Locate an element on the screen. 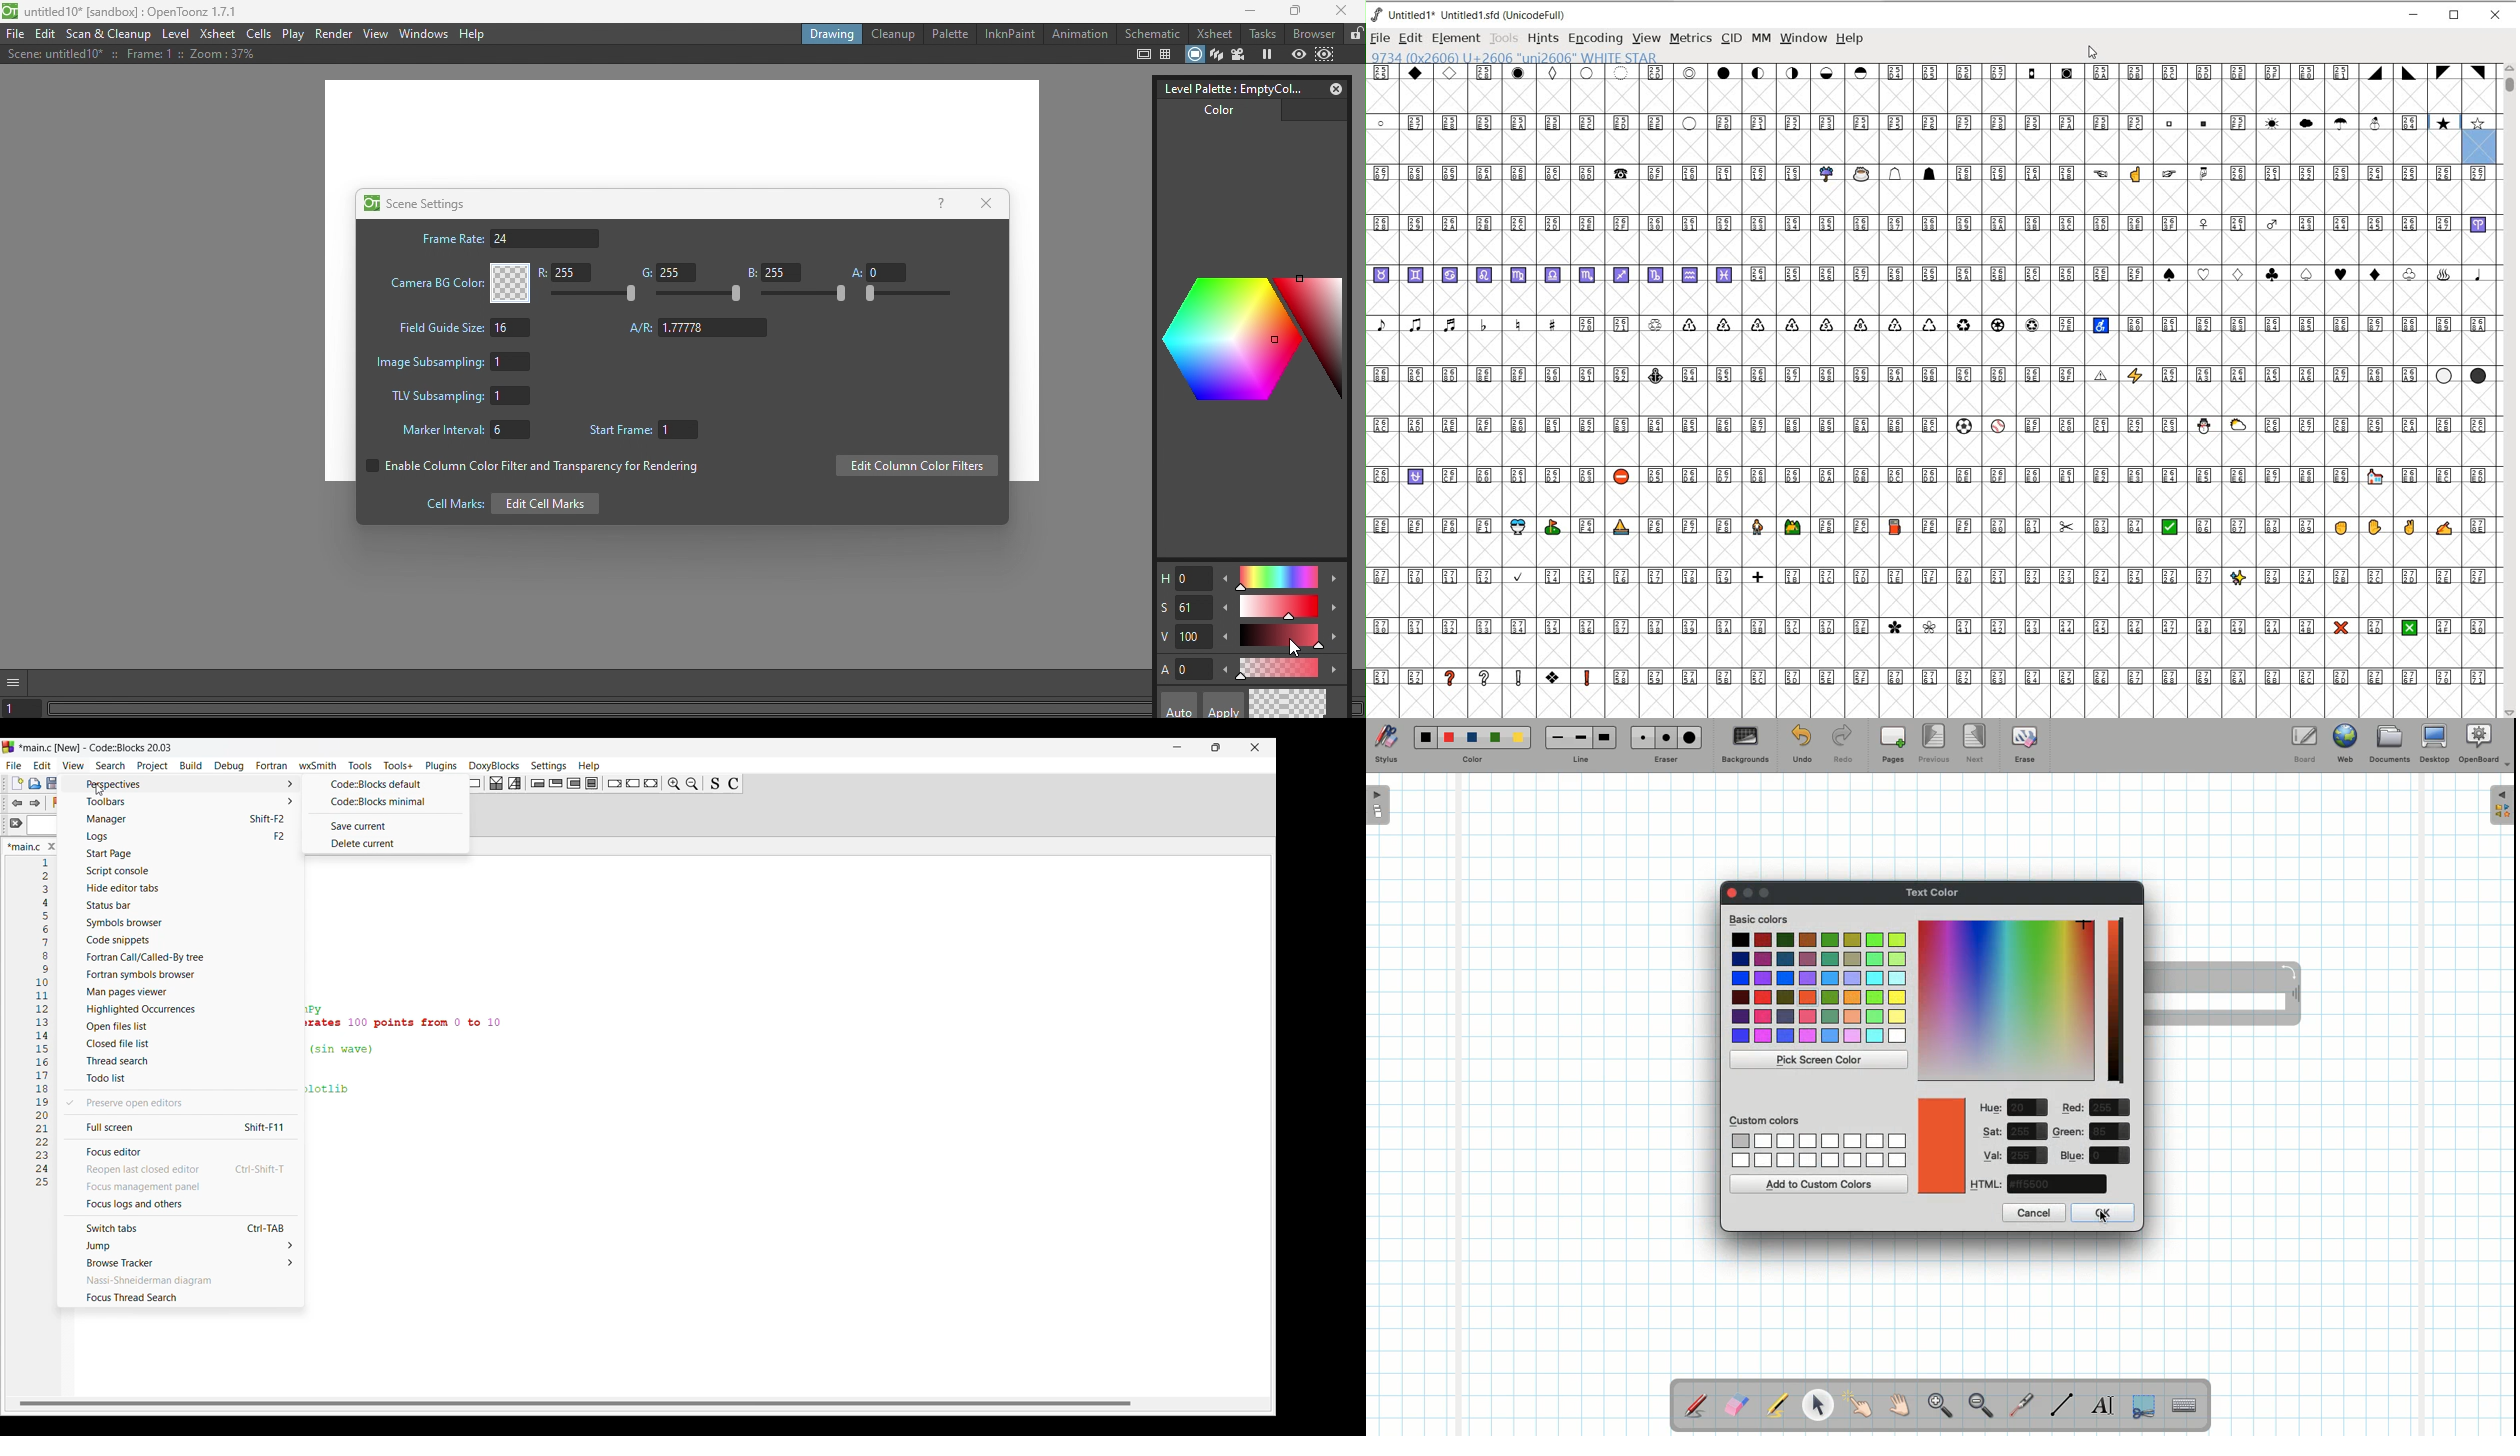 The image size is (2520, 1456). V is located at coordinates (1185, 637).